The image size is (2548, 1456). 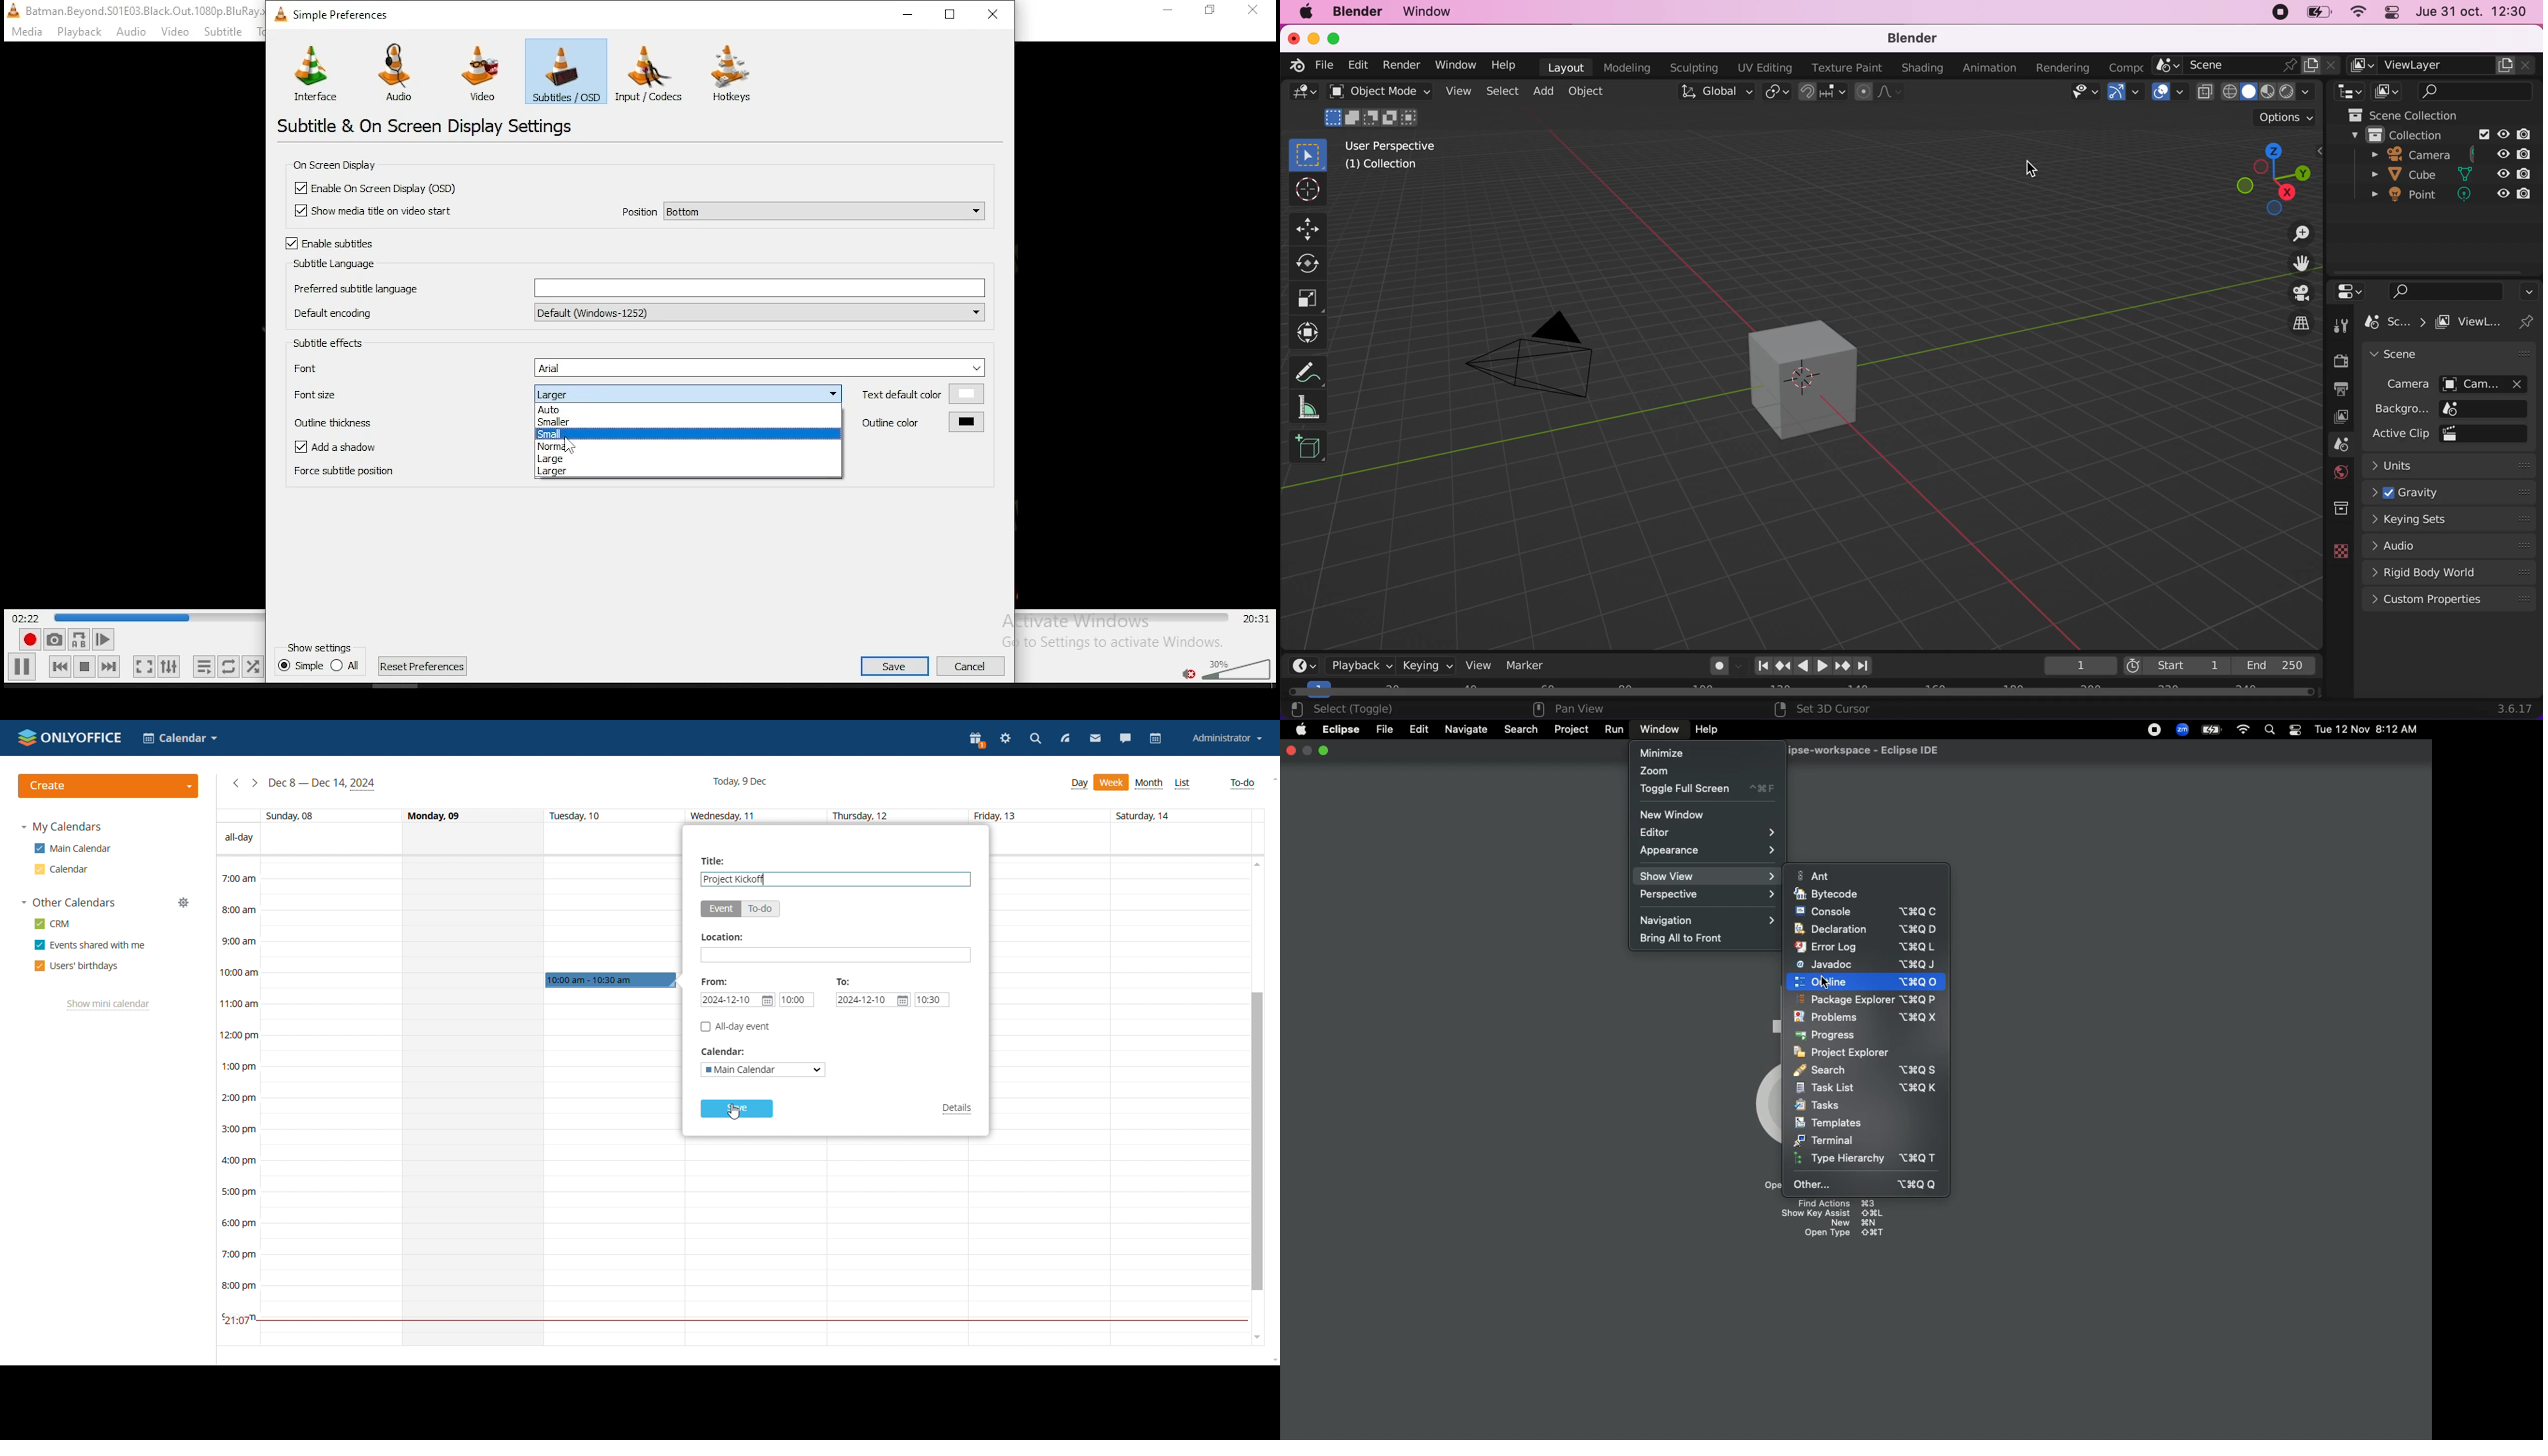 What do you see at coordinates (1824, 1141) in the screenshot?
I see `Terminal` at bounding box center [1824, 1141].